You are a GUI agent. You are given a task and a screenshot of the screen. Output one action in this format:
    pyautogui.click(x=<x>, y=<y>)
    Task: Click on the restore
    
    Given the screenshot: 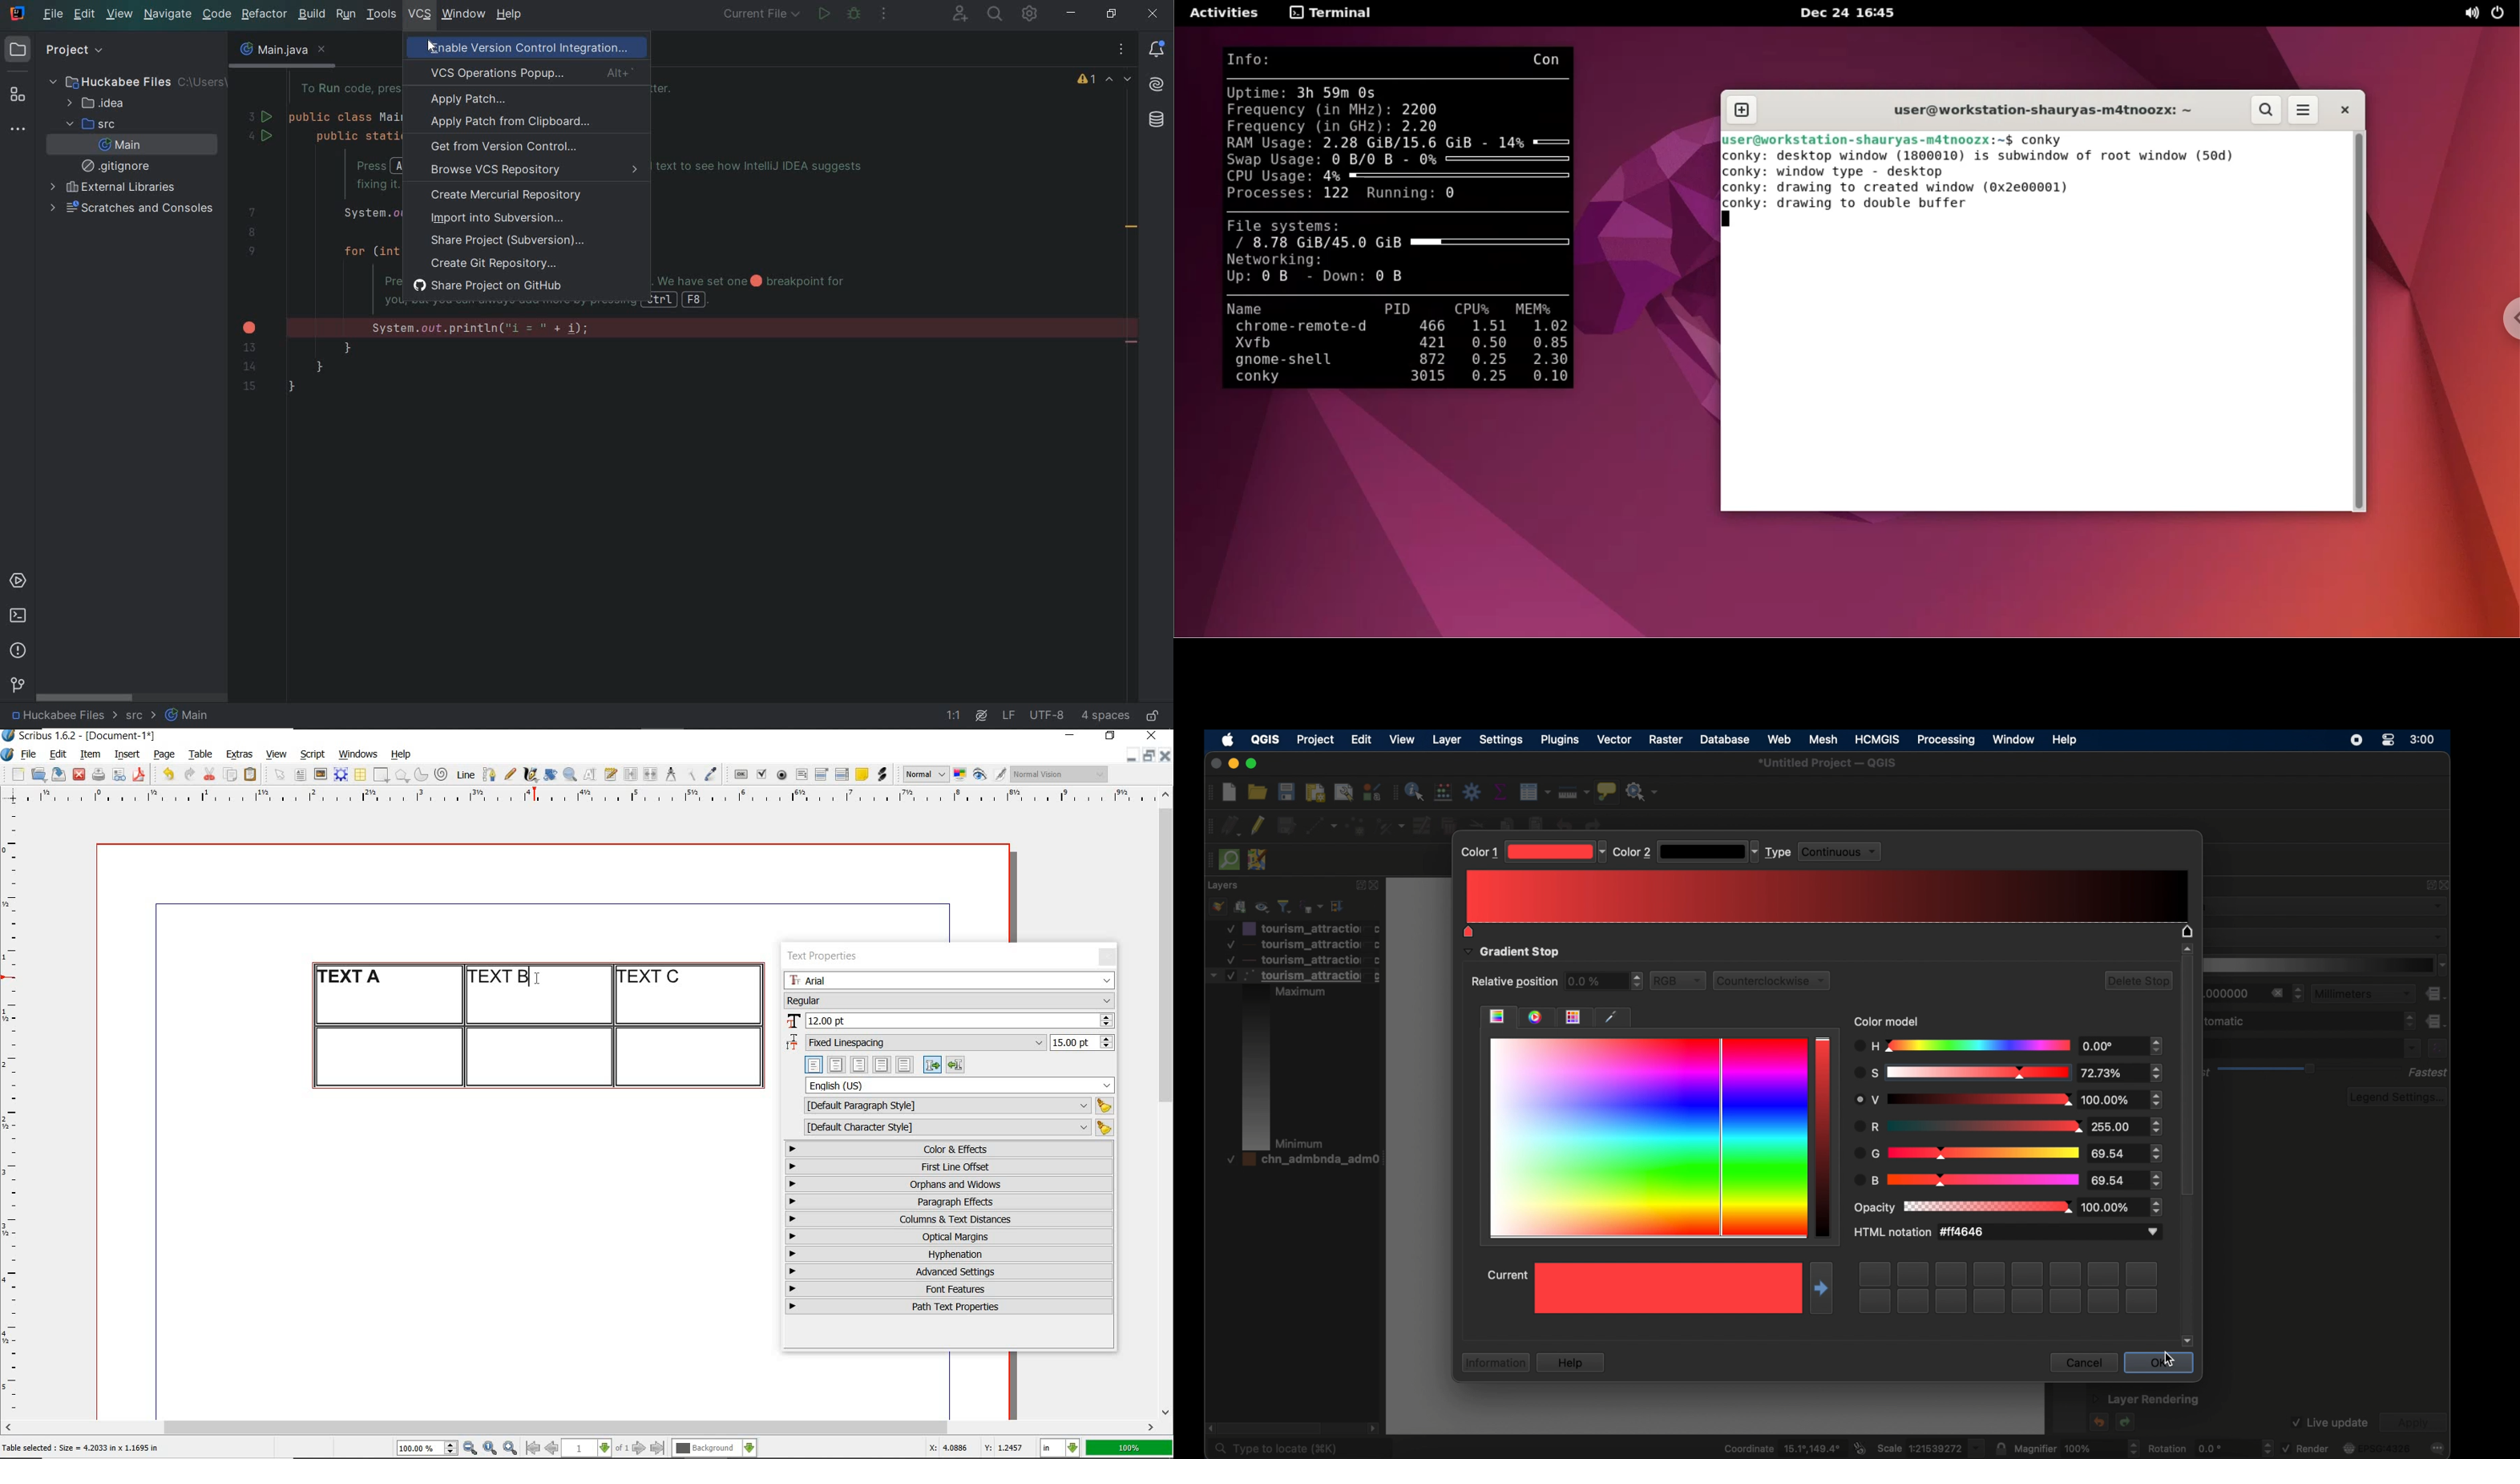 What is the action you would take?
    pyautogui.click(x=1111, y=736)
    